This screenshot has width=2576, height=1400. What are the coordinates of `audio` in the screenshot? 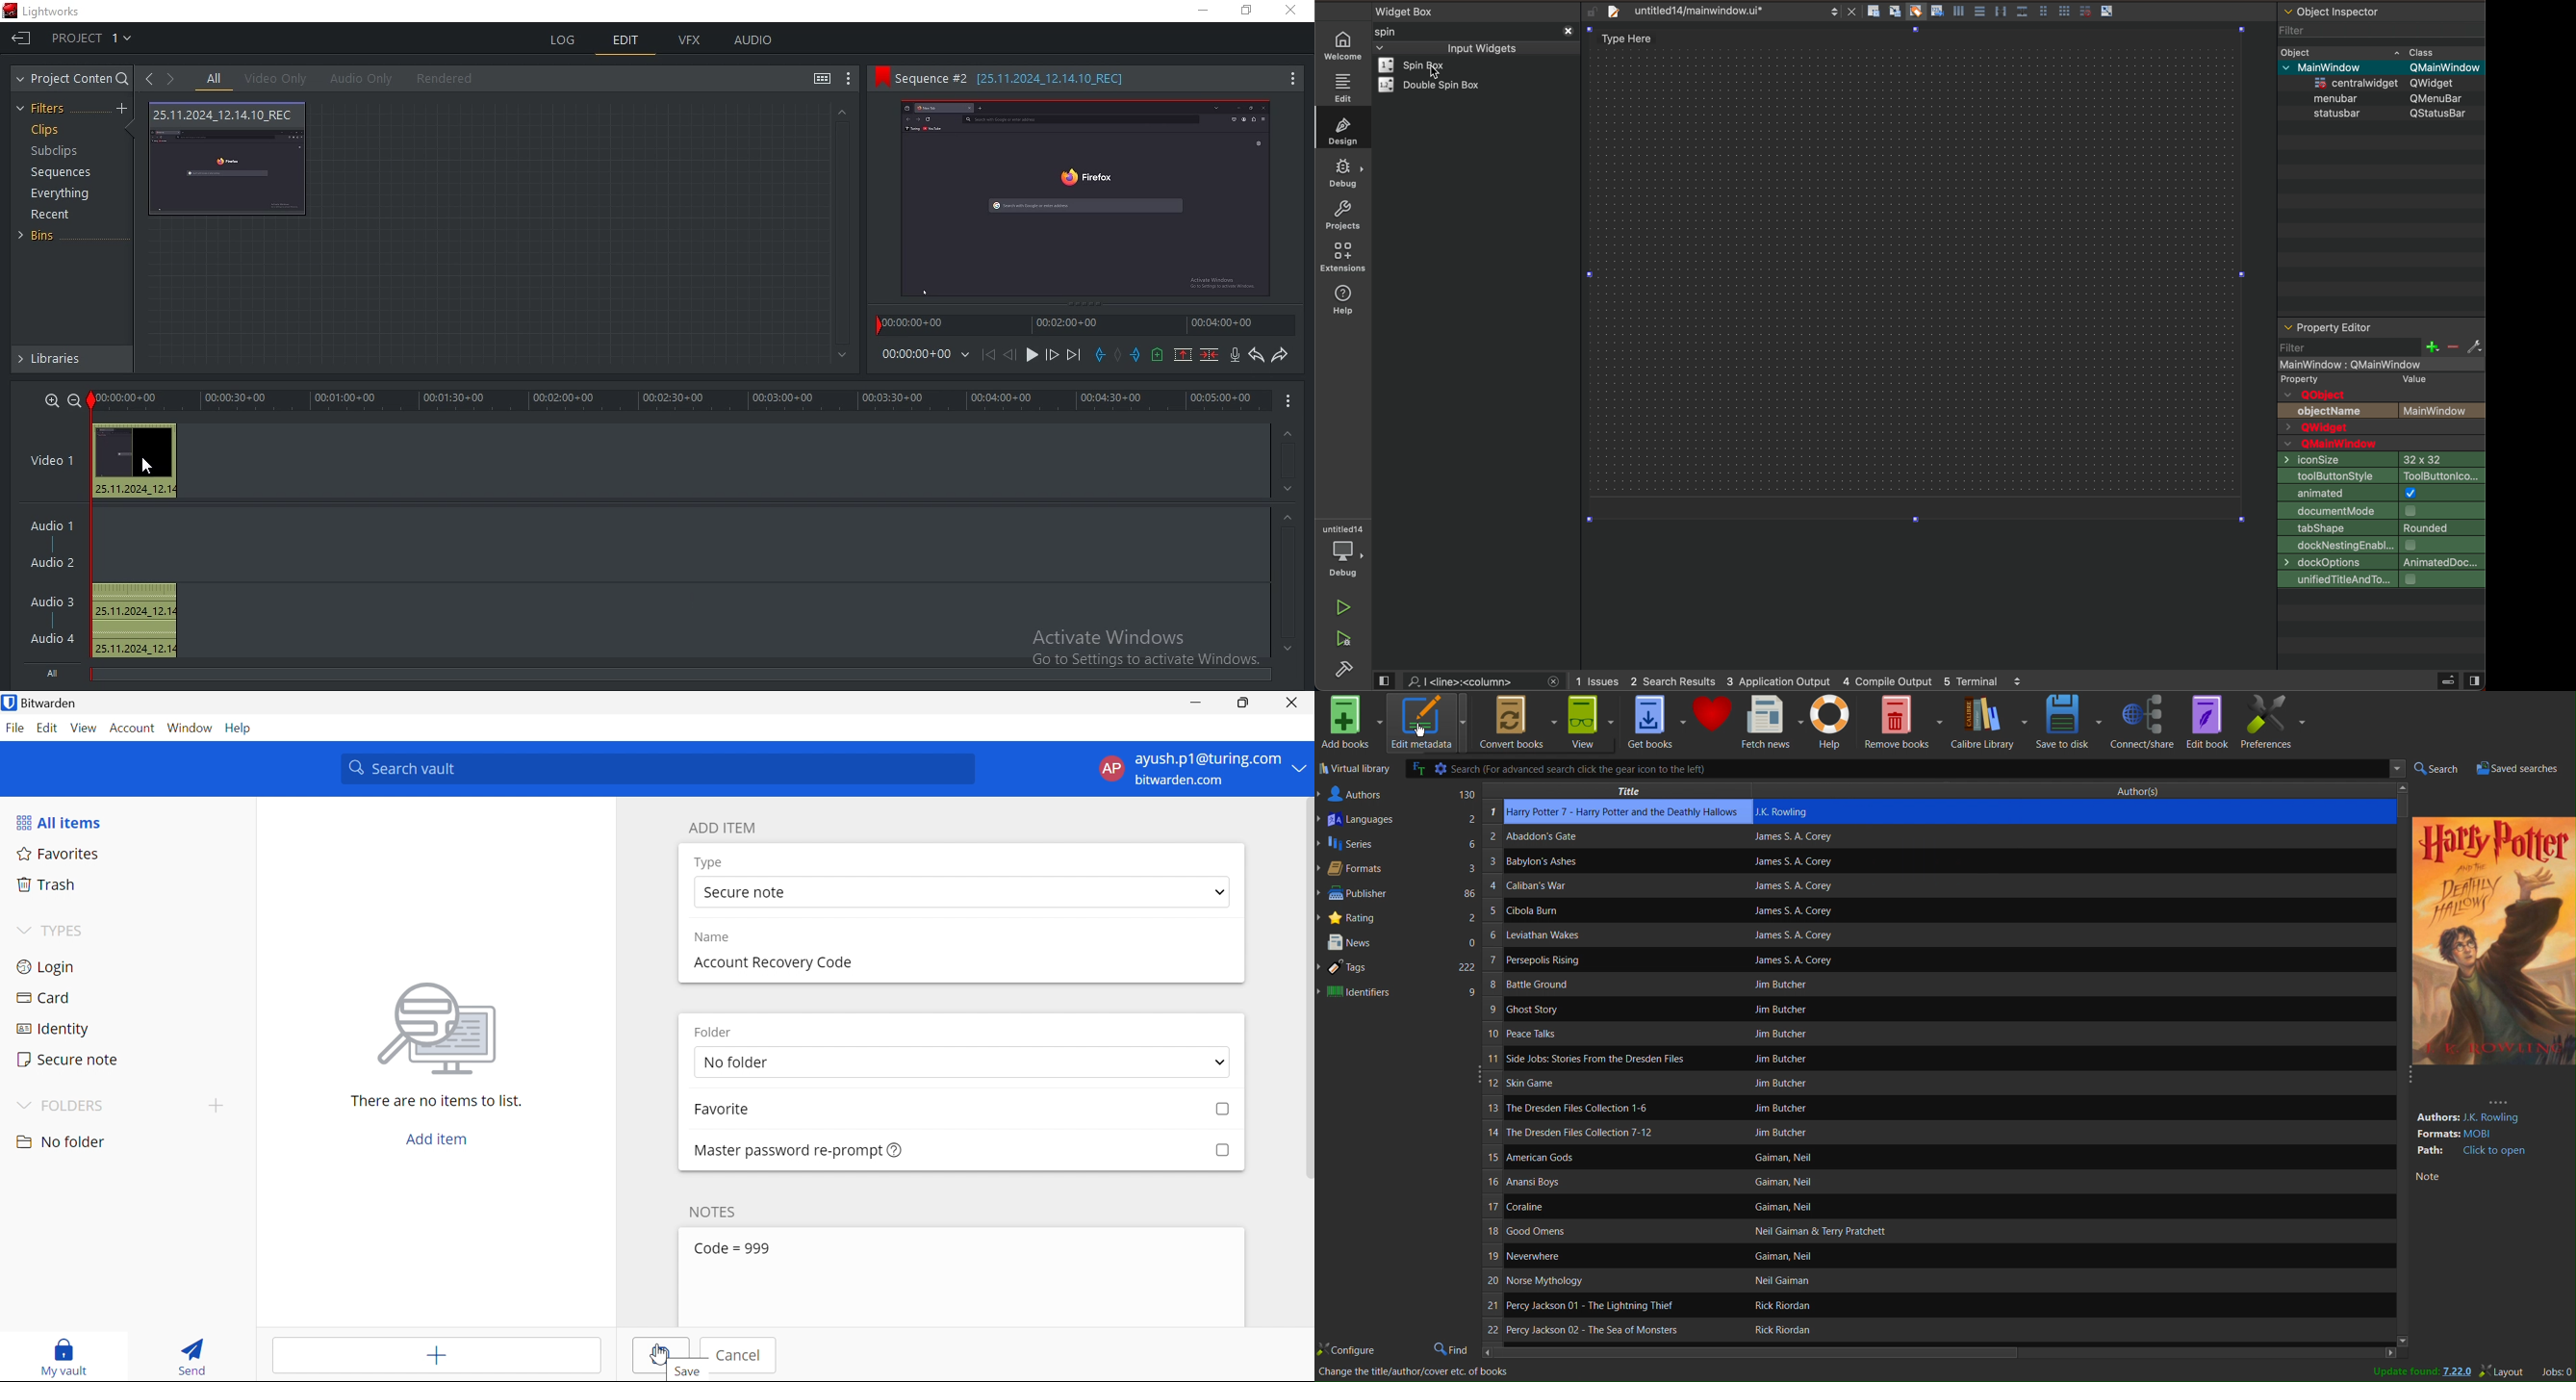 It's located at (135, 621).